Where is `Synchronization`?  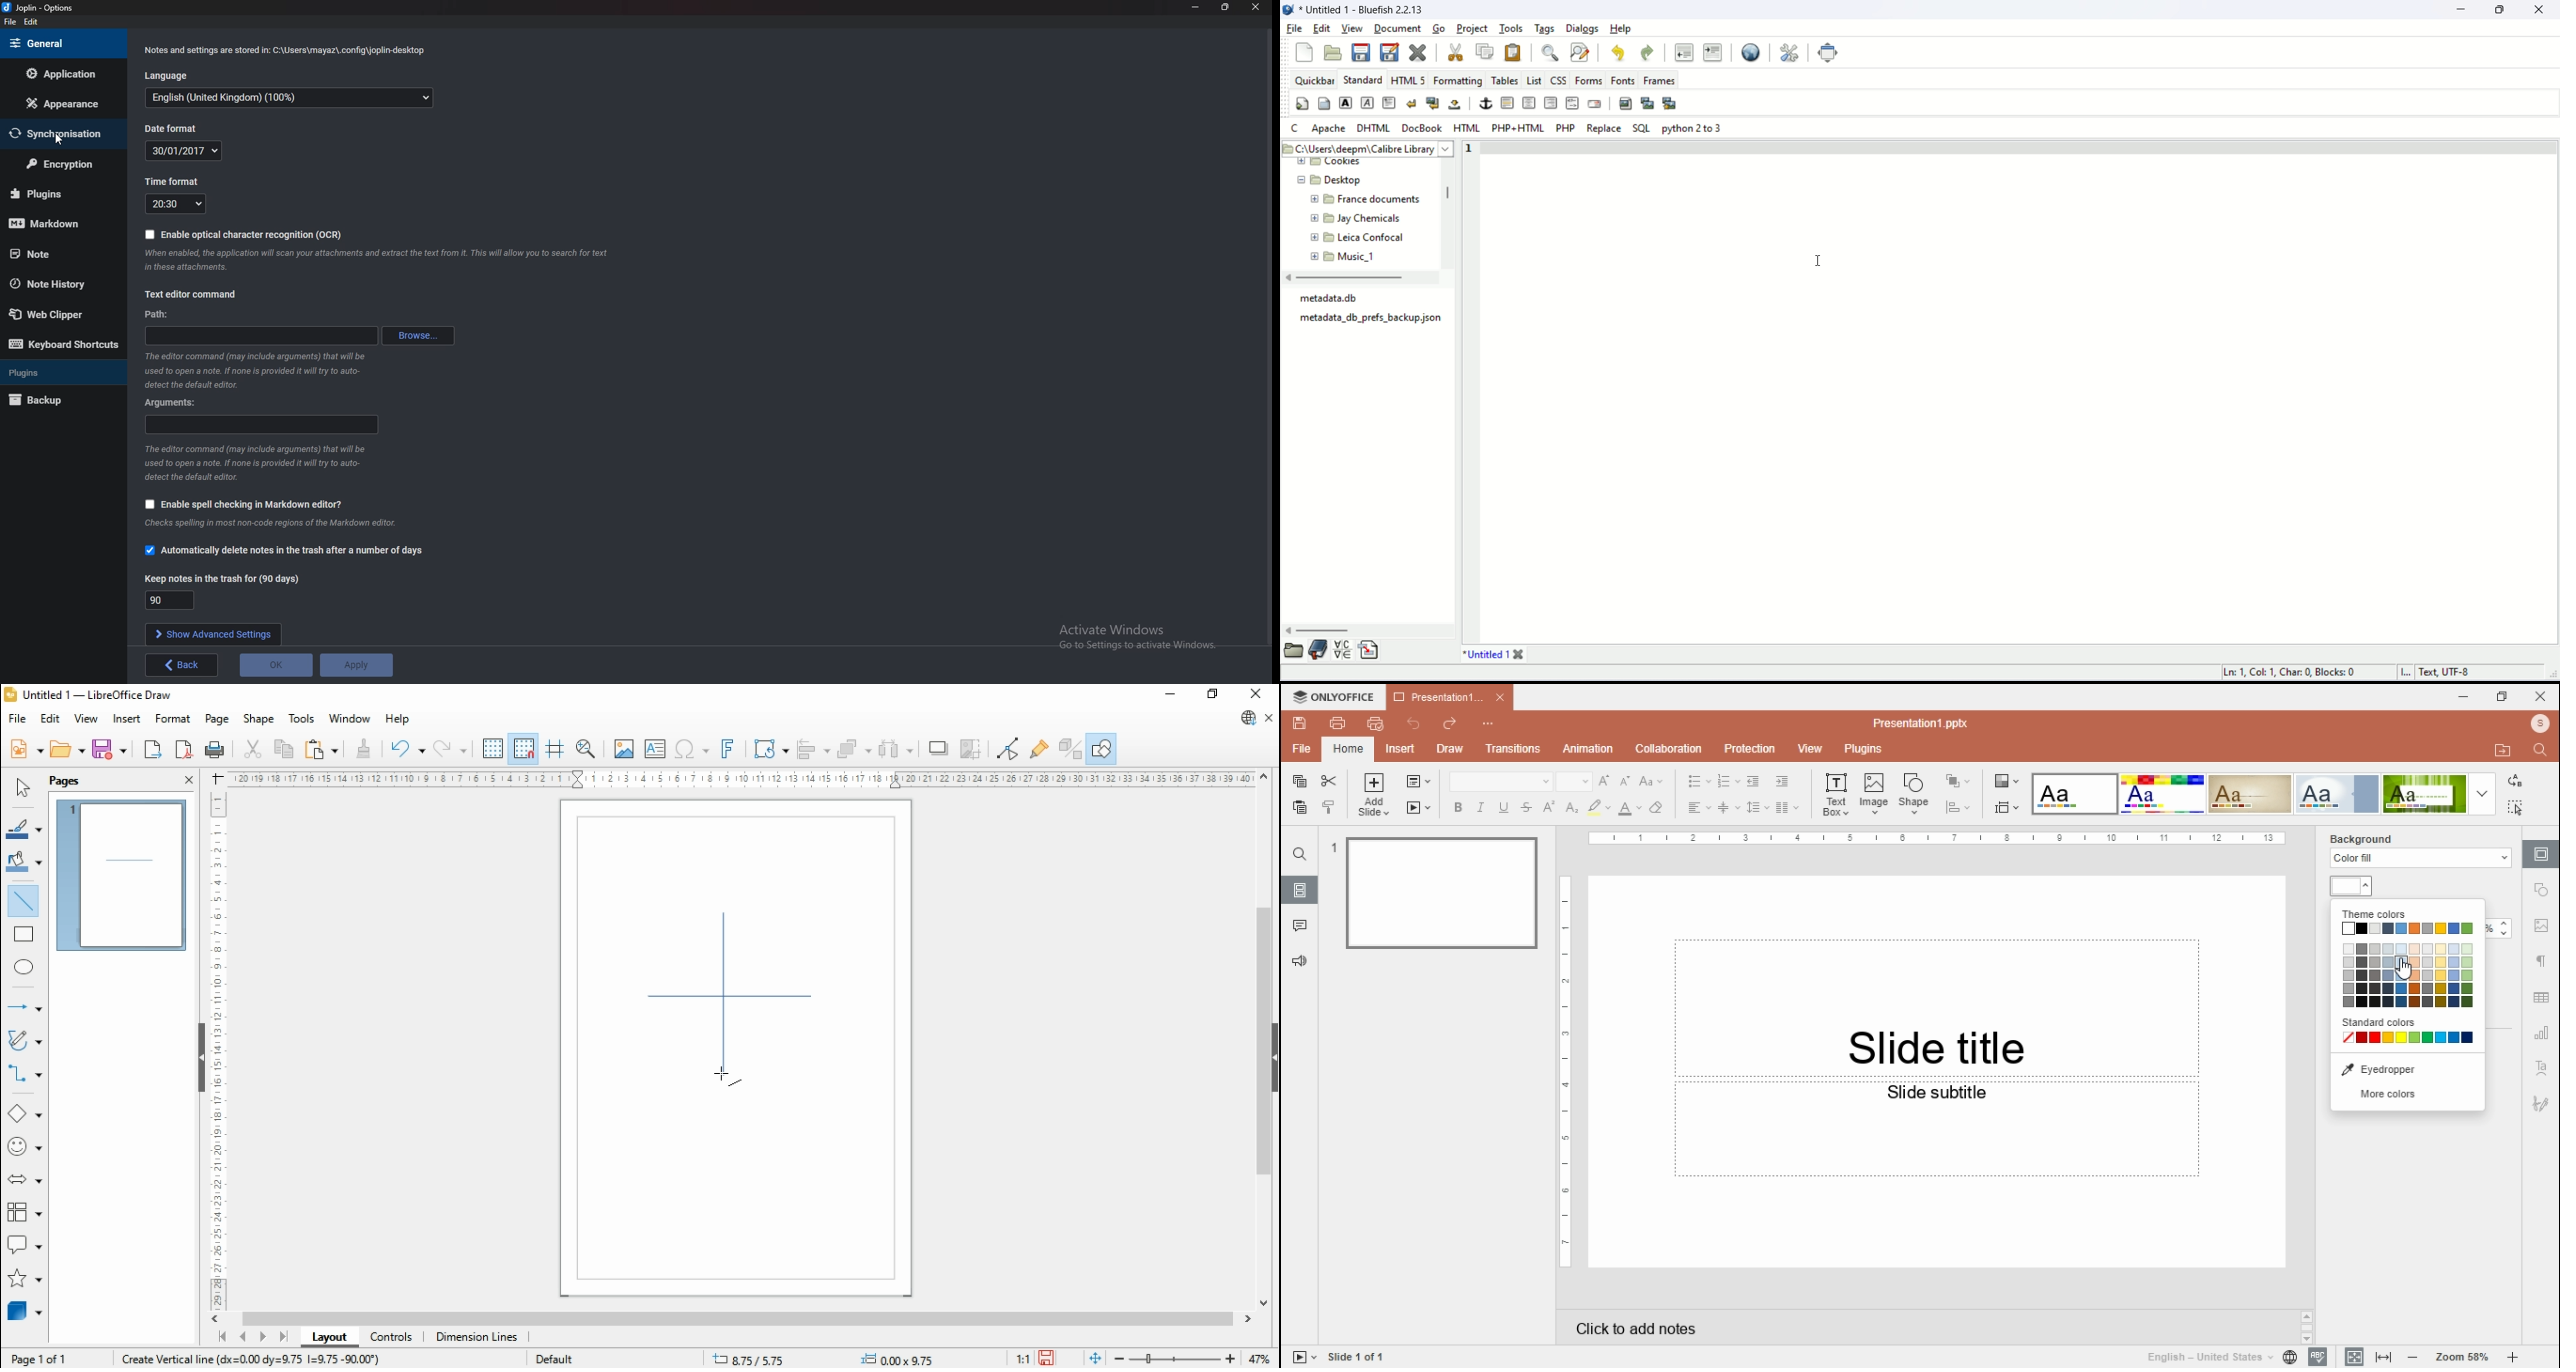 Synchronization is located at coordinates (65, 135).